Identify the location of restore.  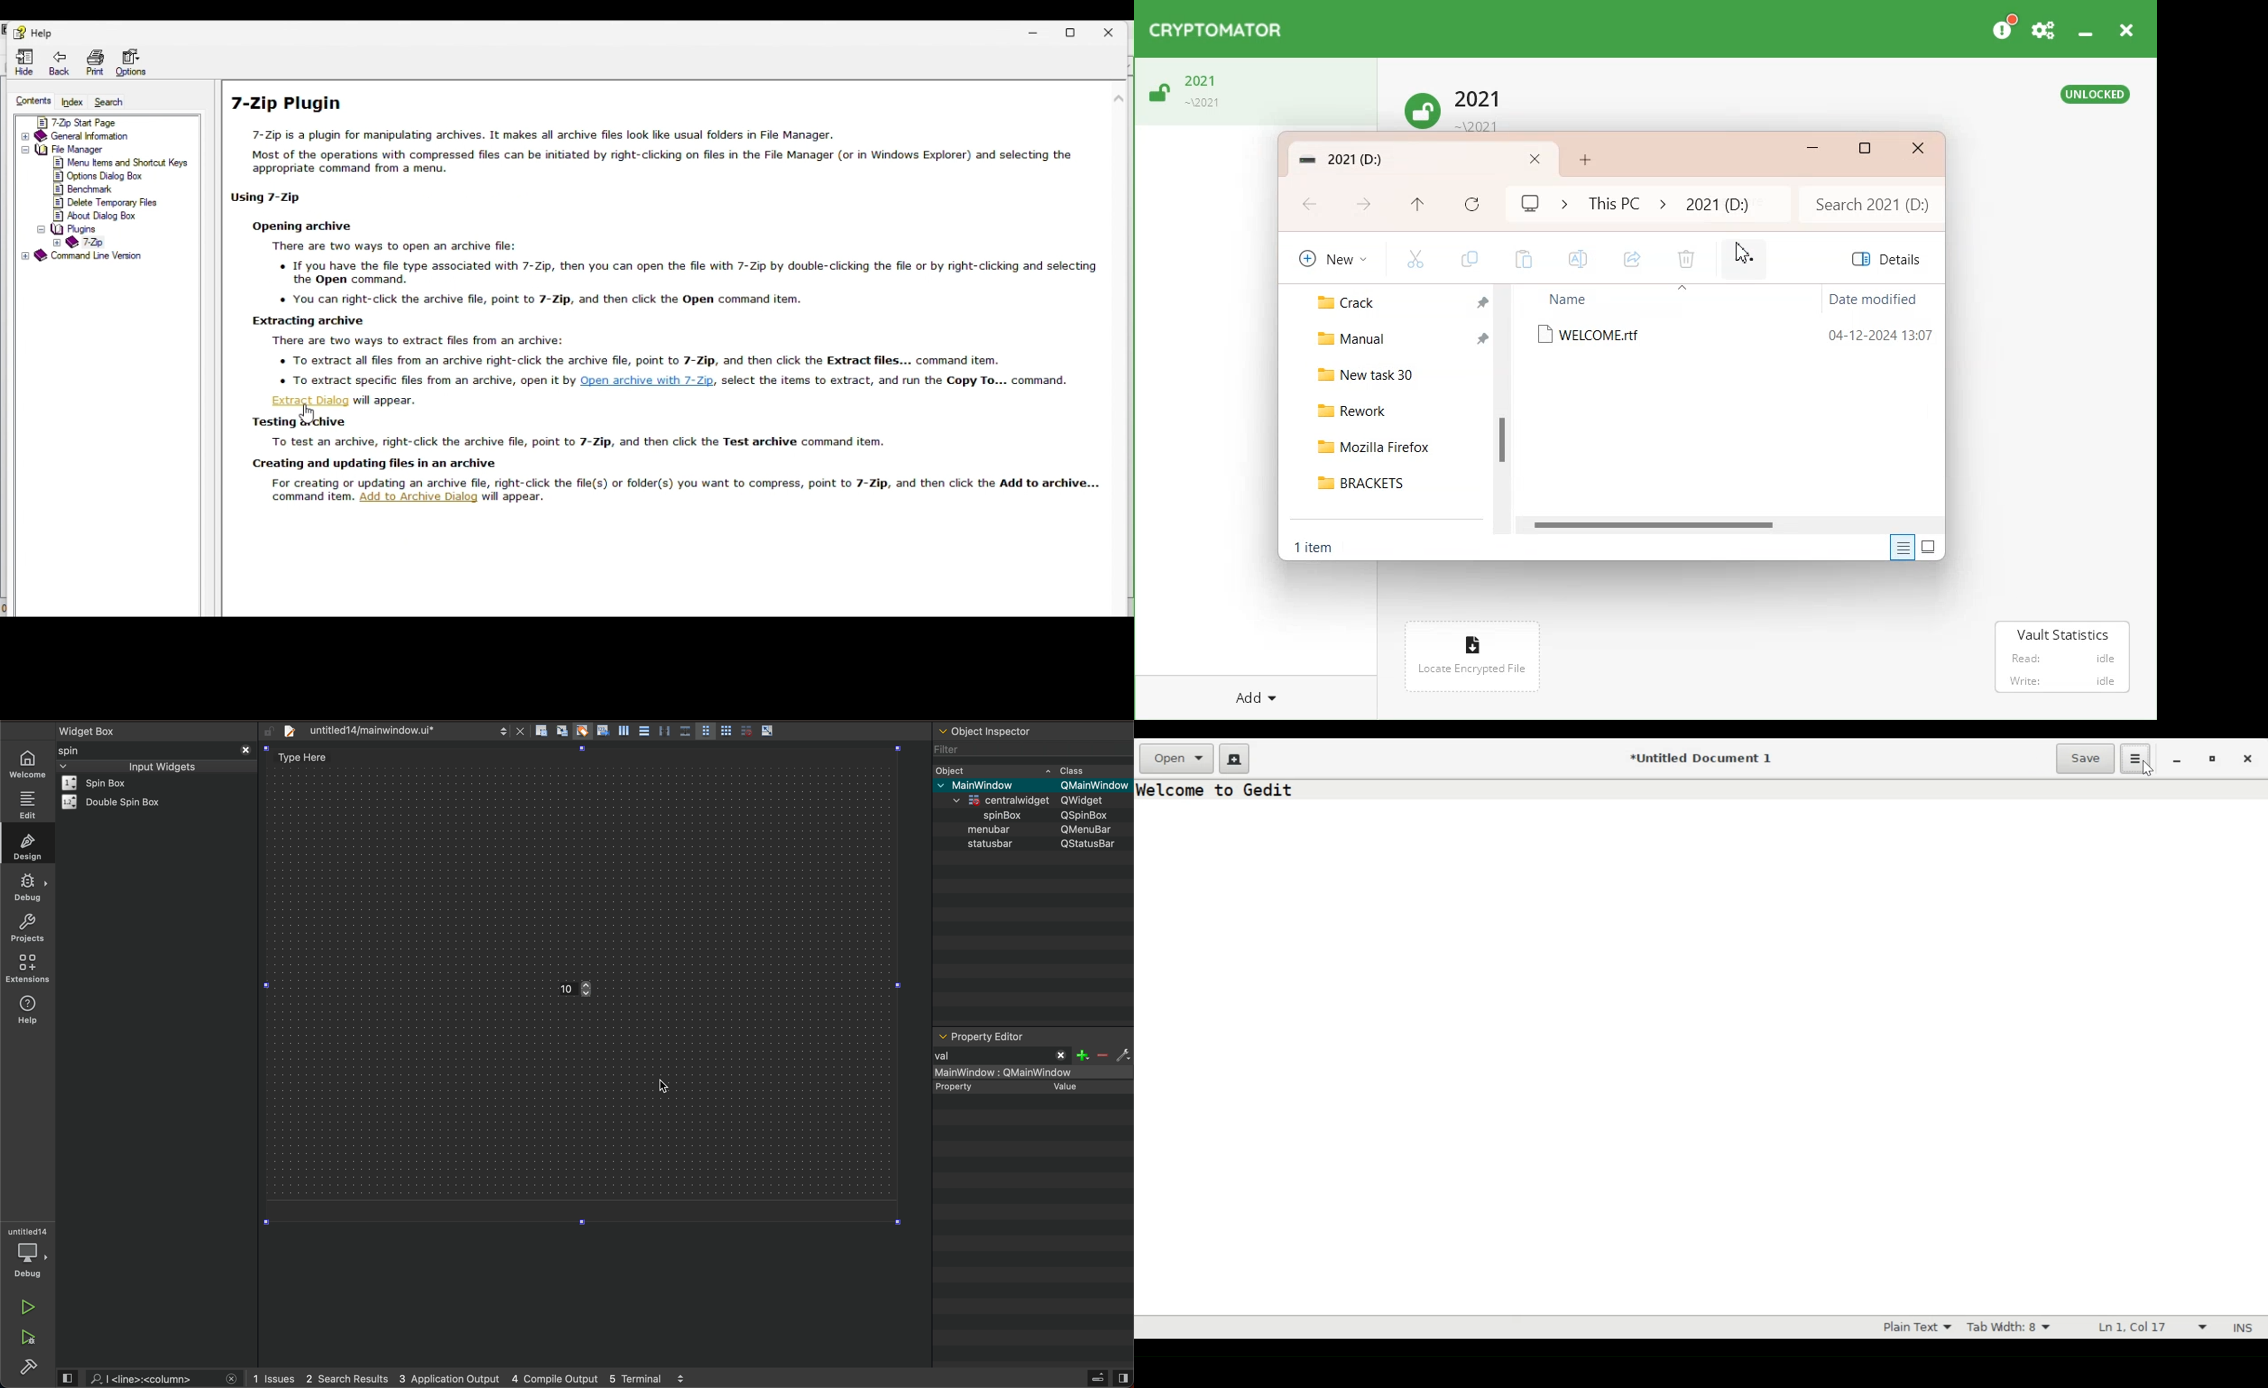
(1076, 31).